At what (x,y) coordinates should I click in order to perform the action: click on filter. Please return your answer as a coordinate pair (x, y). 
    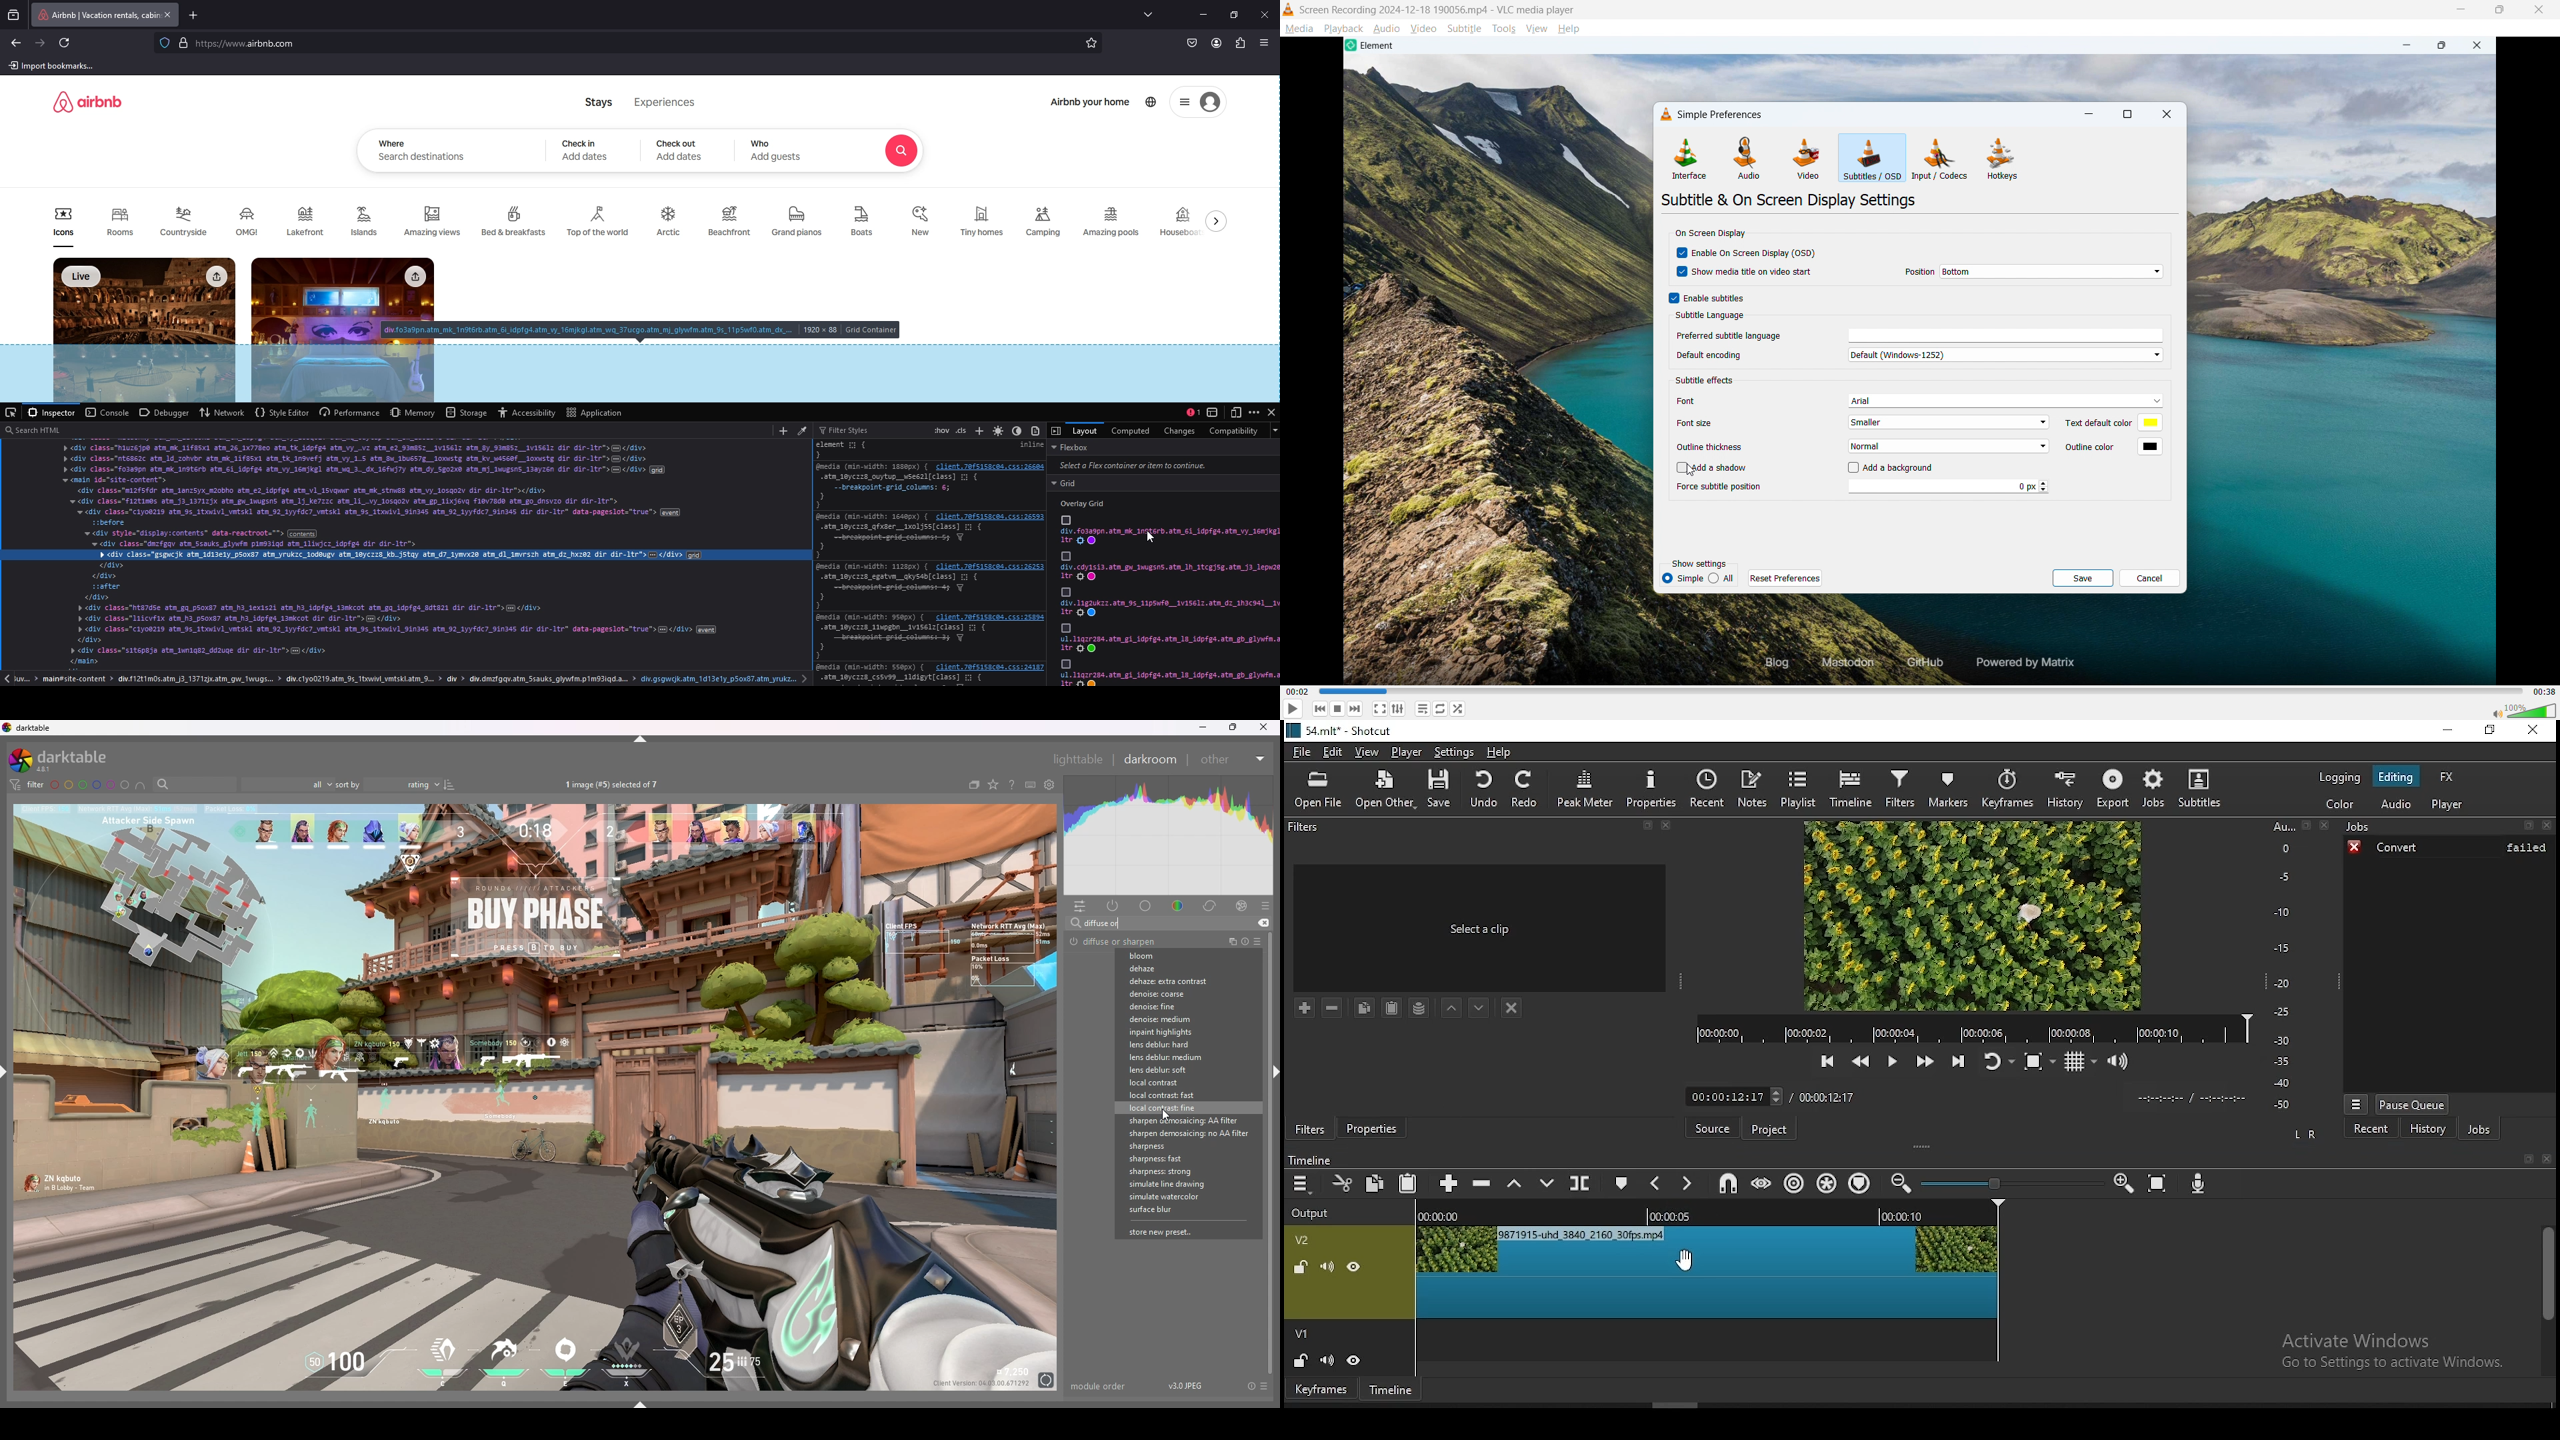
    Looking at the image, I should click on (27, 785).